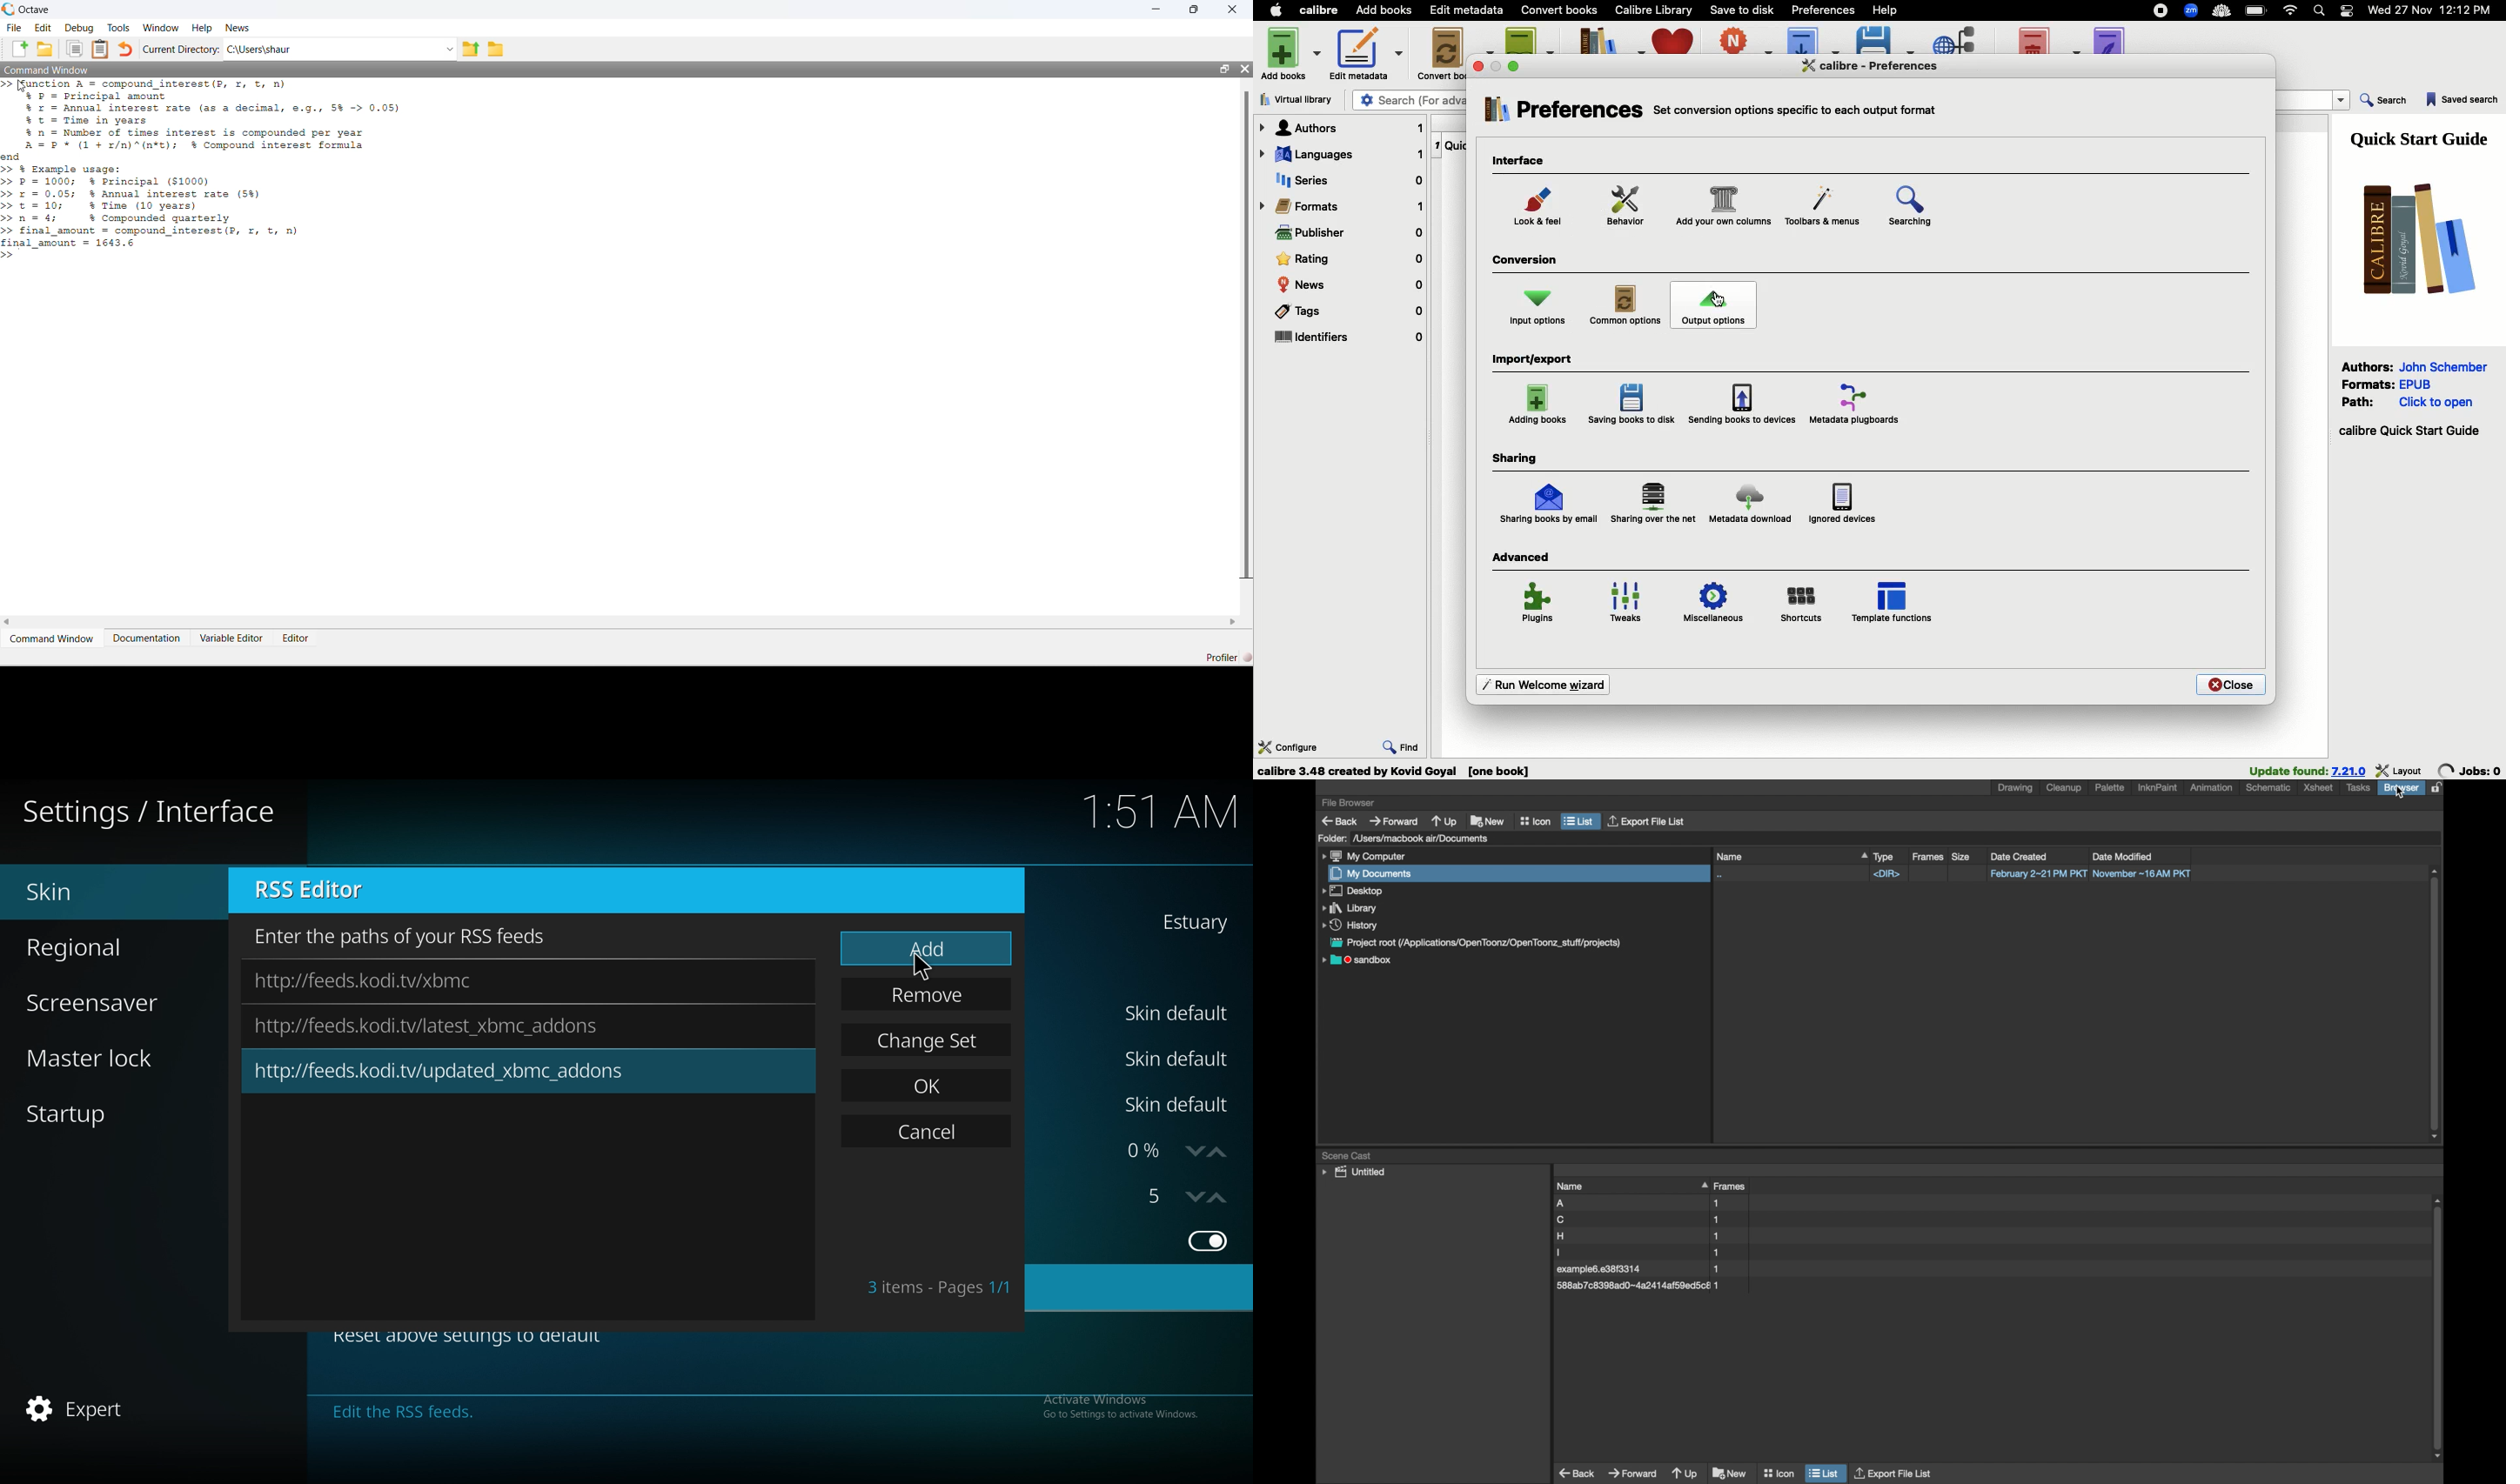 The width and height of the screenshot is (2520, 1484). I want to click on rss editor, so click(321, 891).